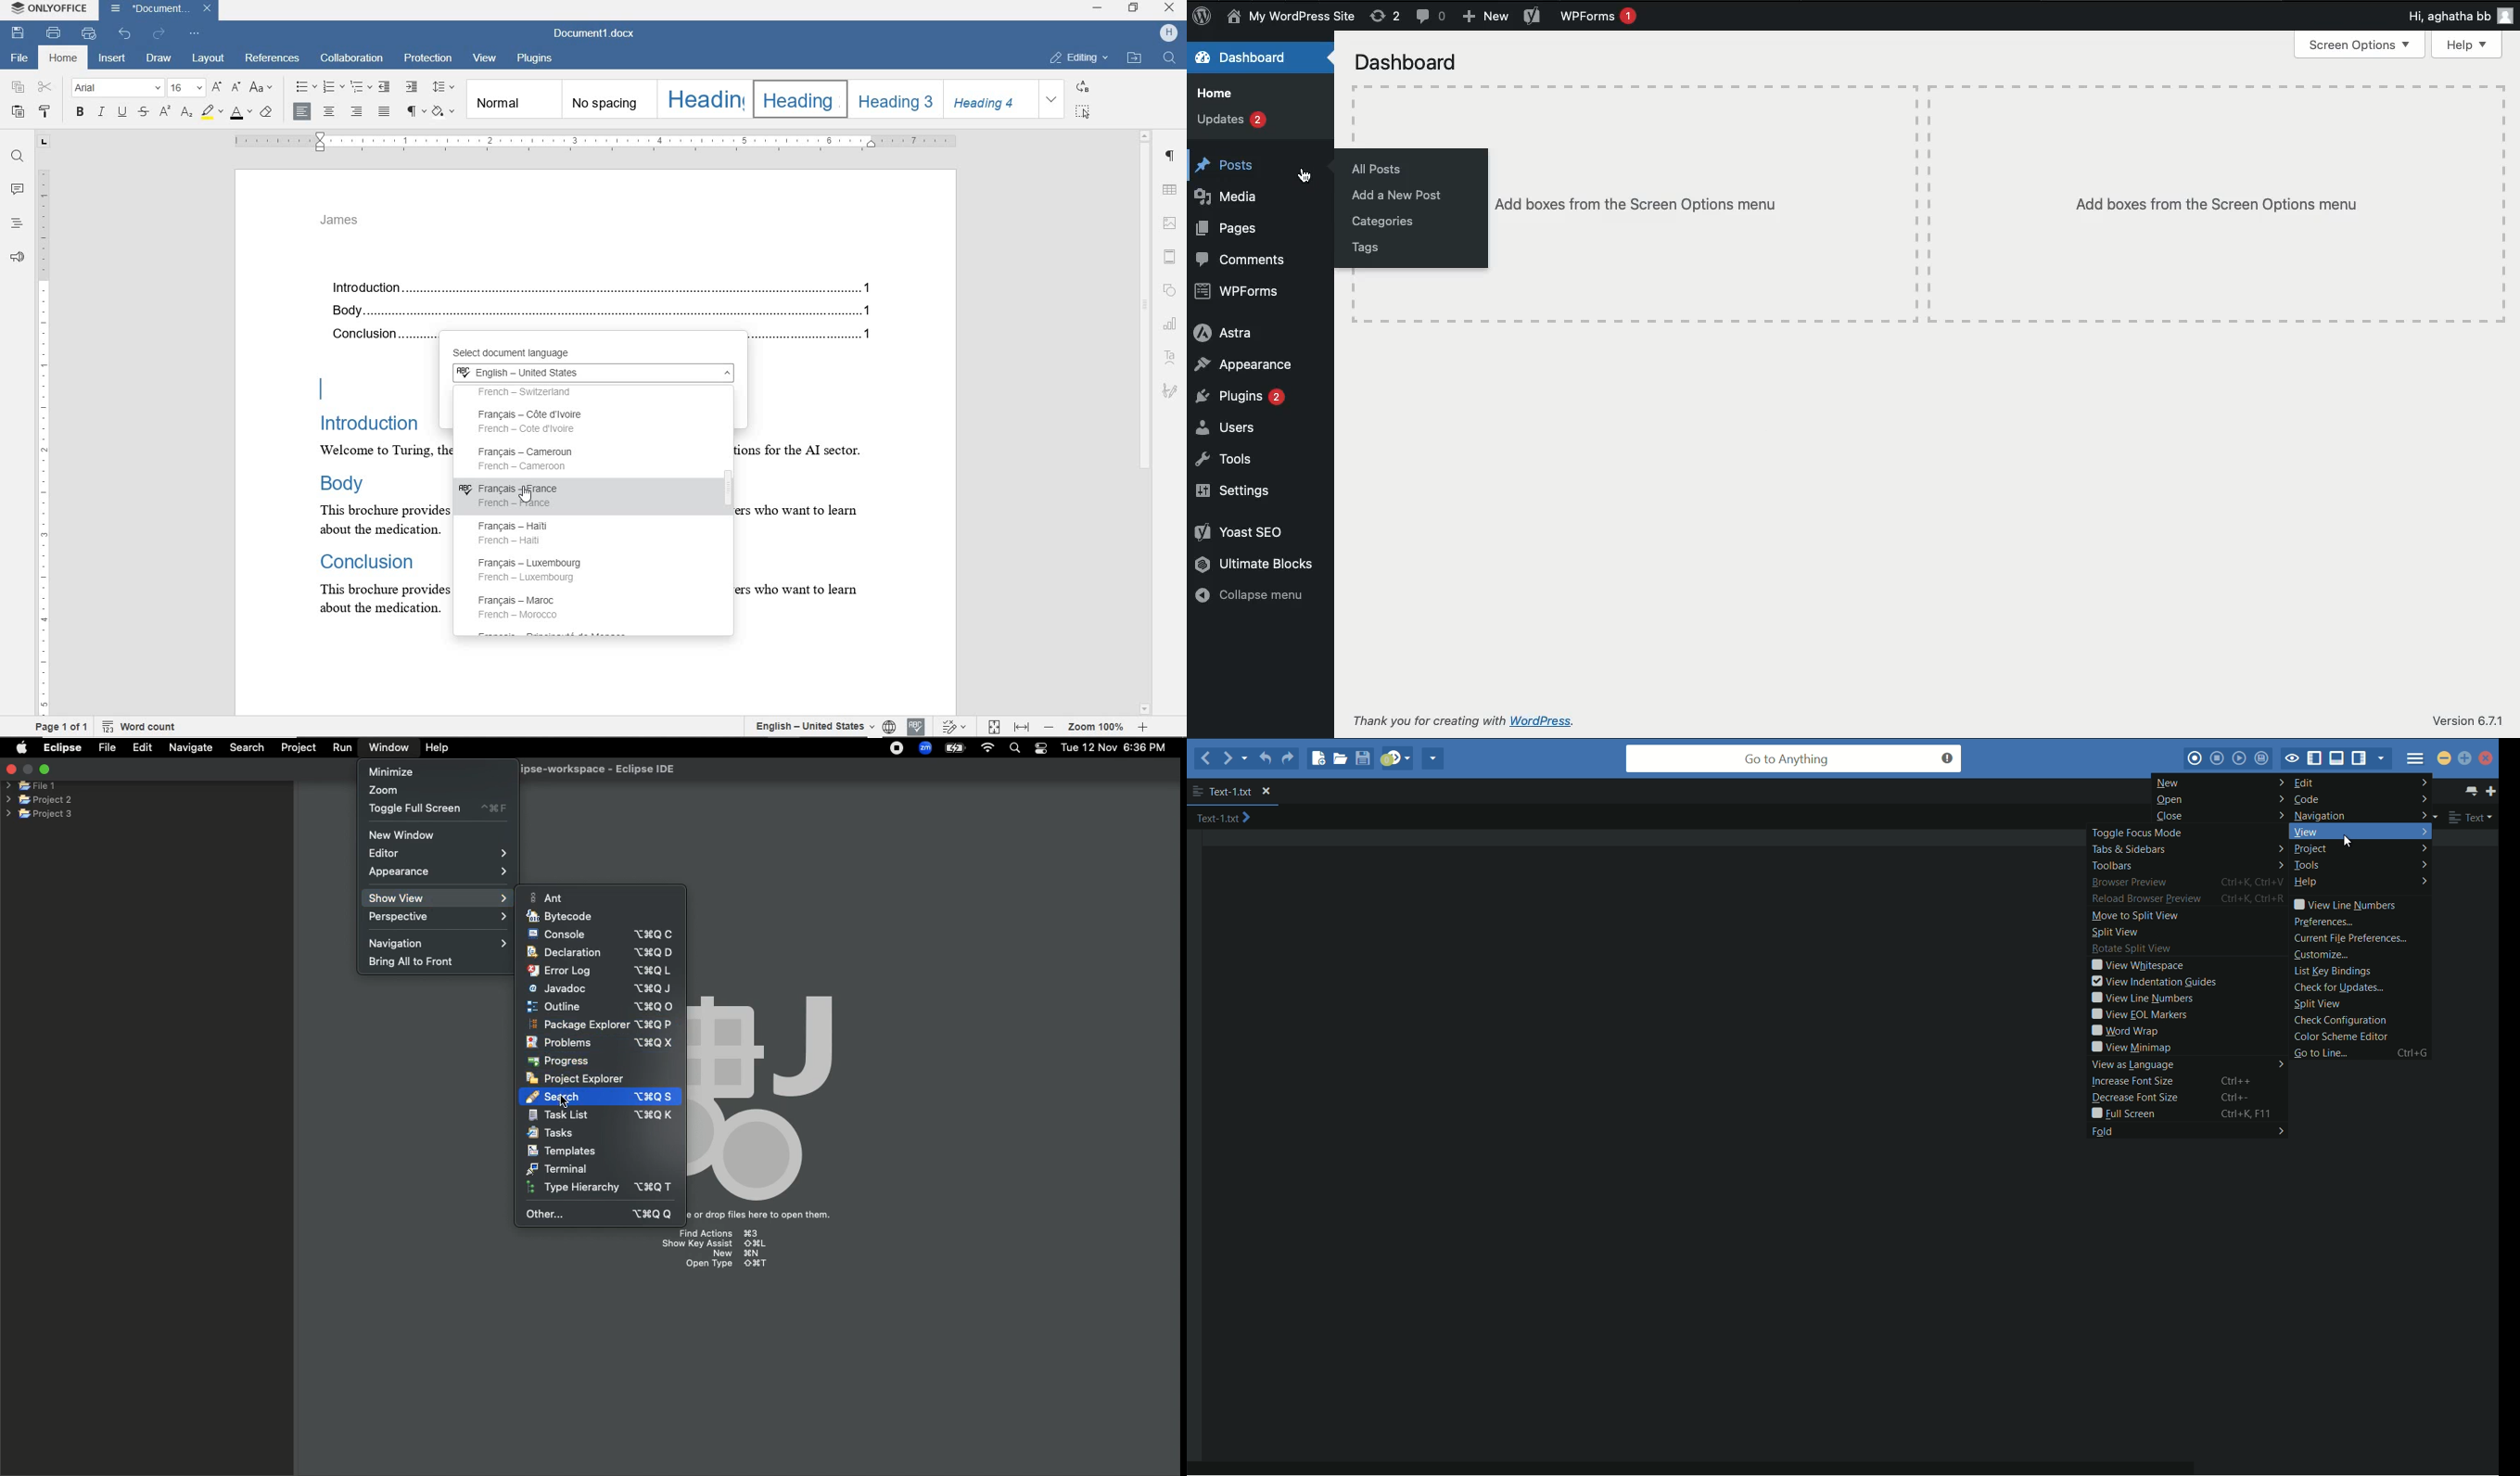 Image resolution: width=2520 pixels, height=1484 pixels. What do you see at coordinates (773, 1093) in the screenshot?
I see `Icon` at bounding box center [773, 1093].